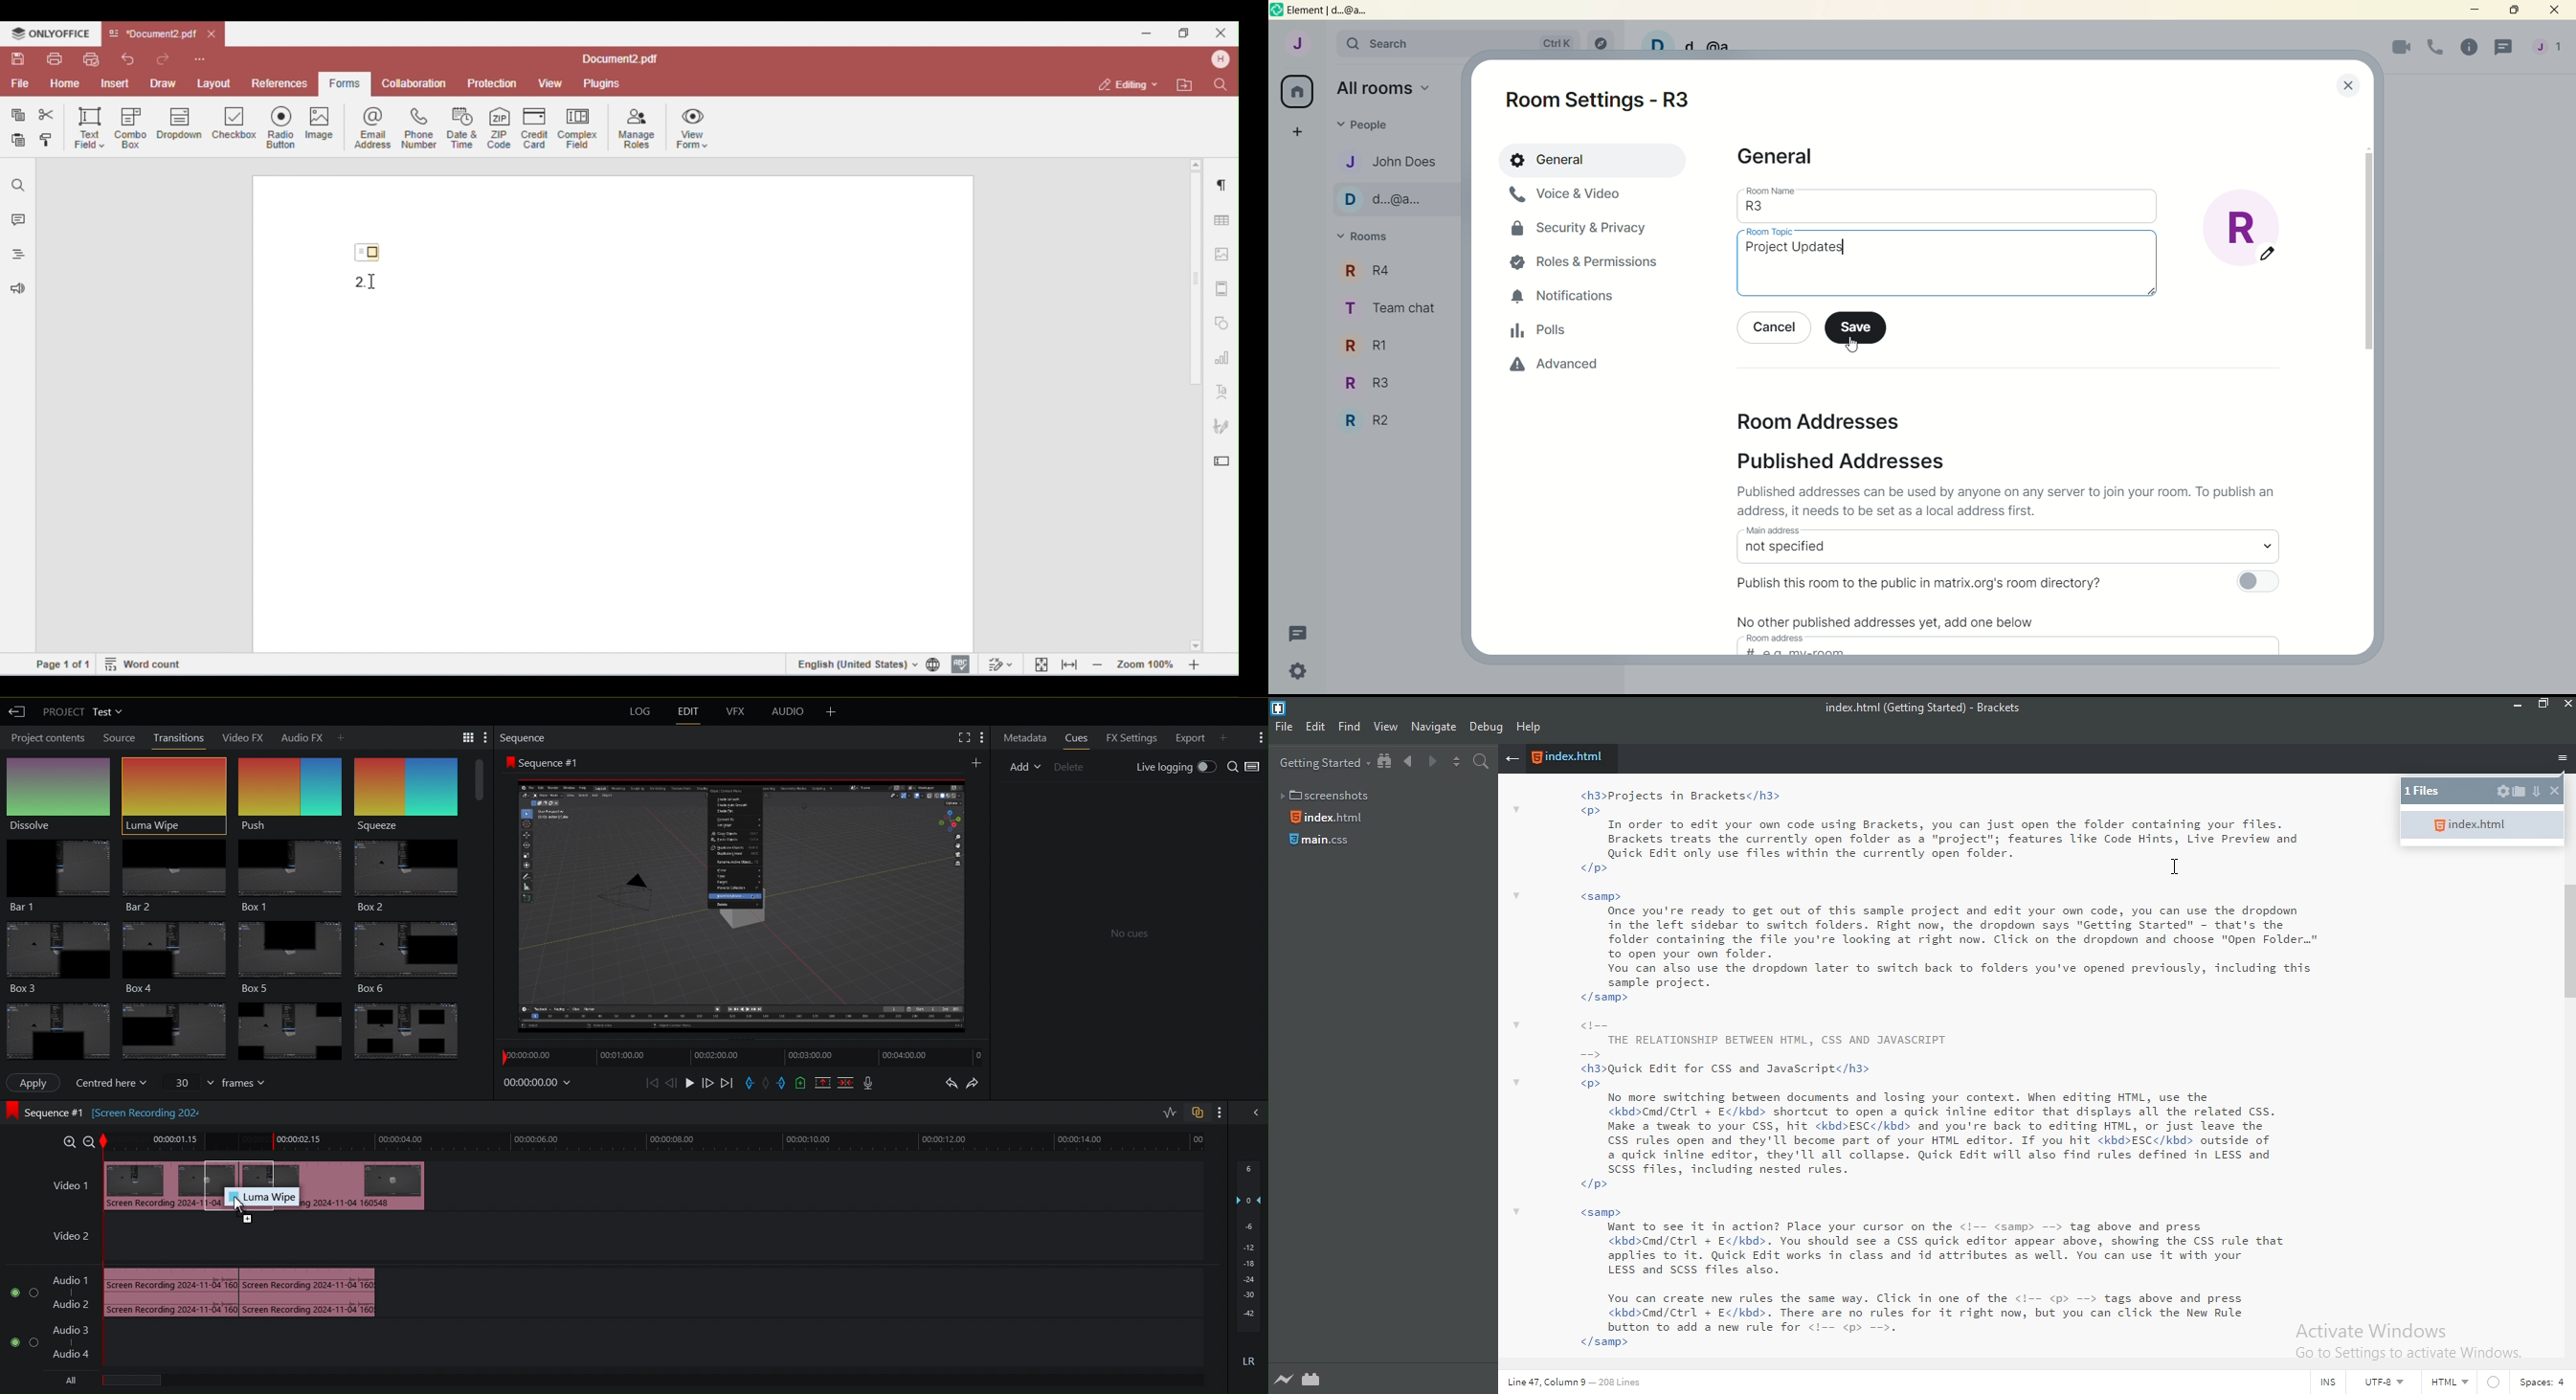 Image resolution: width=2576 pixels, height=1400 pixels. Describe the element at coordinates (2487, 824) in the screenshot. I see `index.html` at that location.